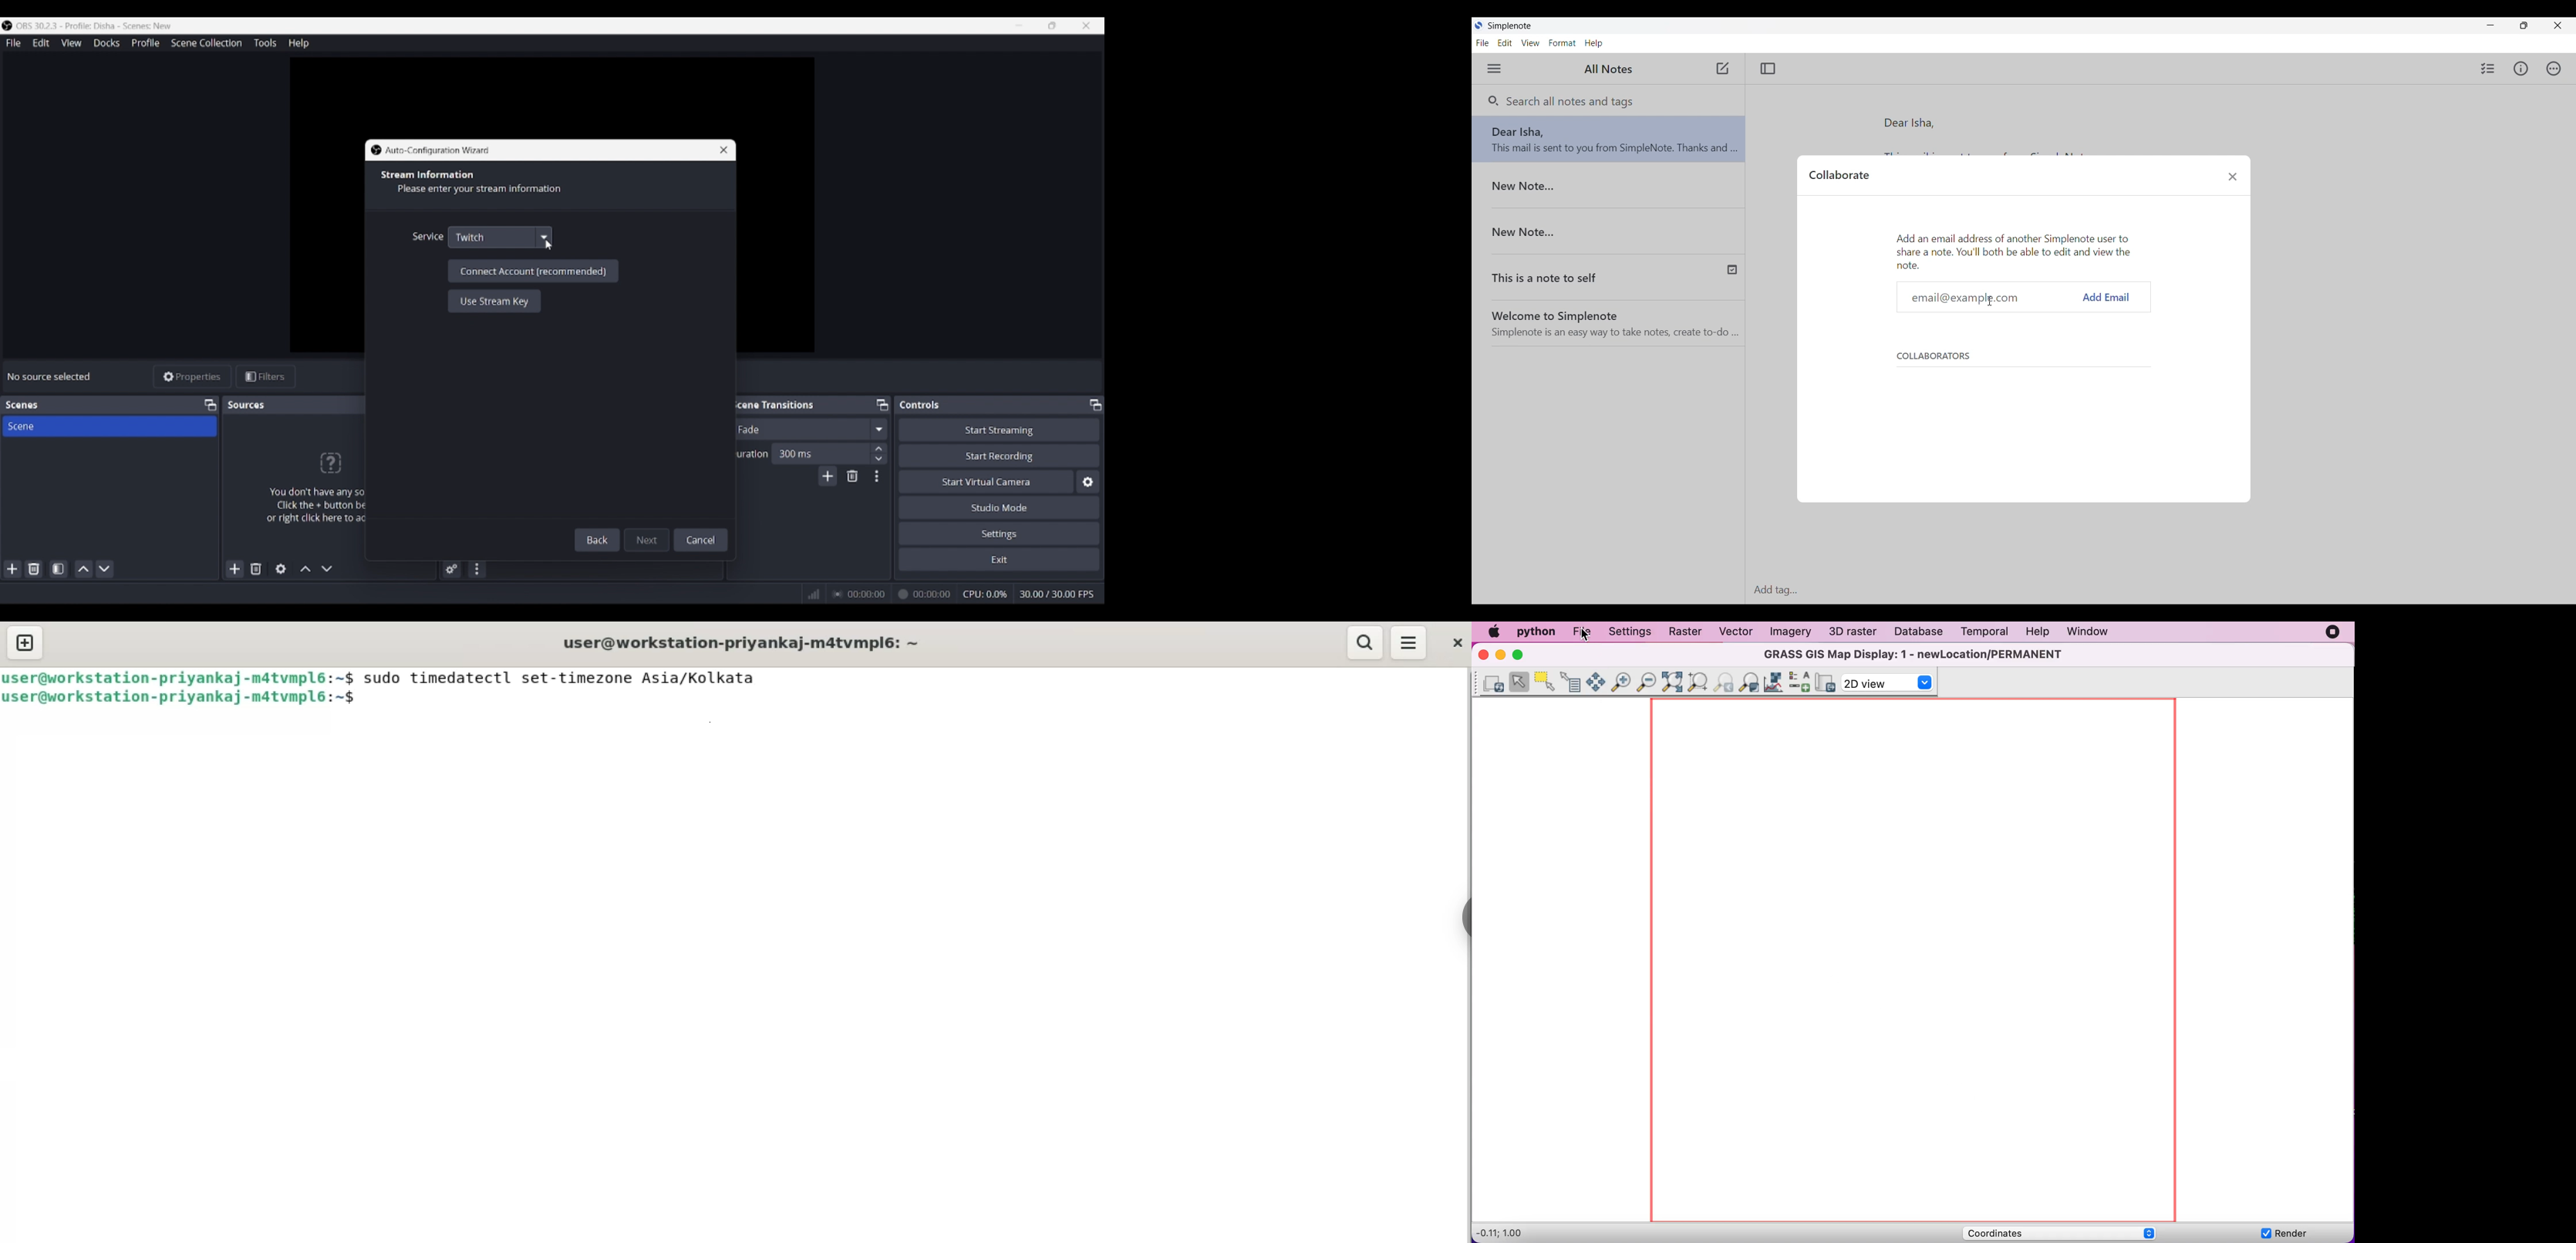 The width and height of the screenshot is (2576, 1260). Describe the element at coordinates (428, 236) in the screenshot. I see `Indicates service options` at that location.